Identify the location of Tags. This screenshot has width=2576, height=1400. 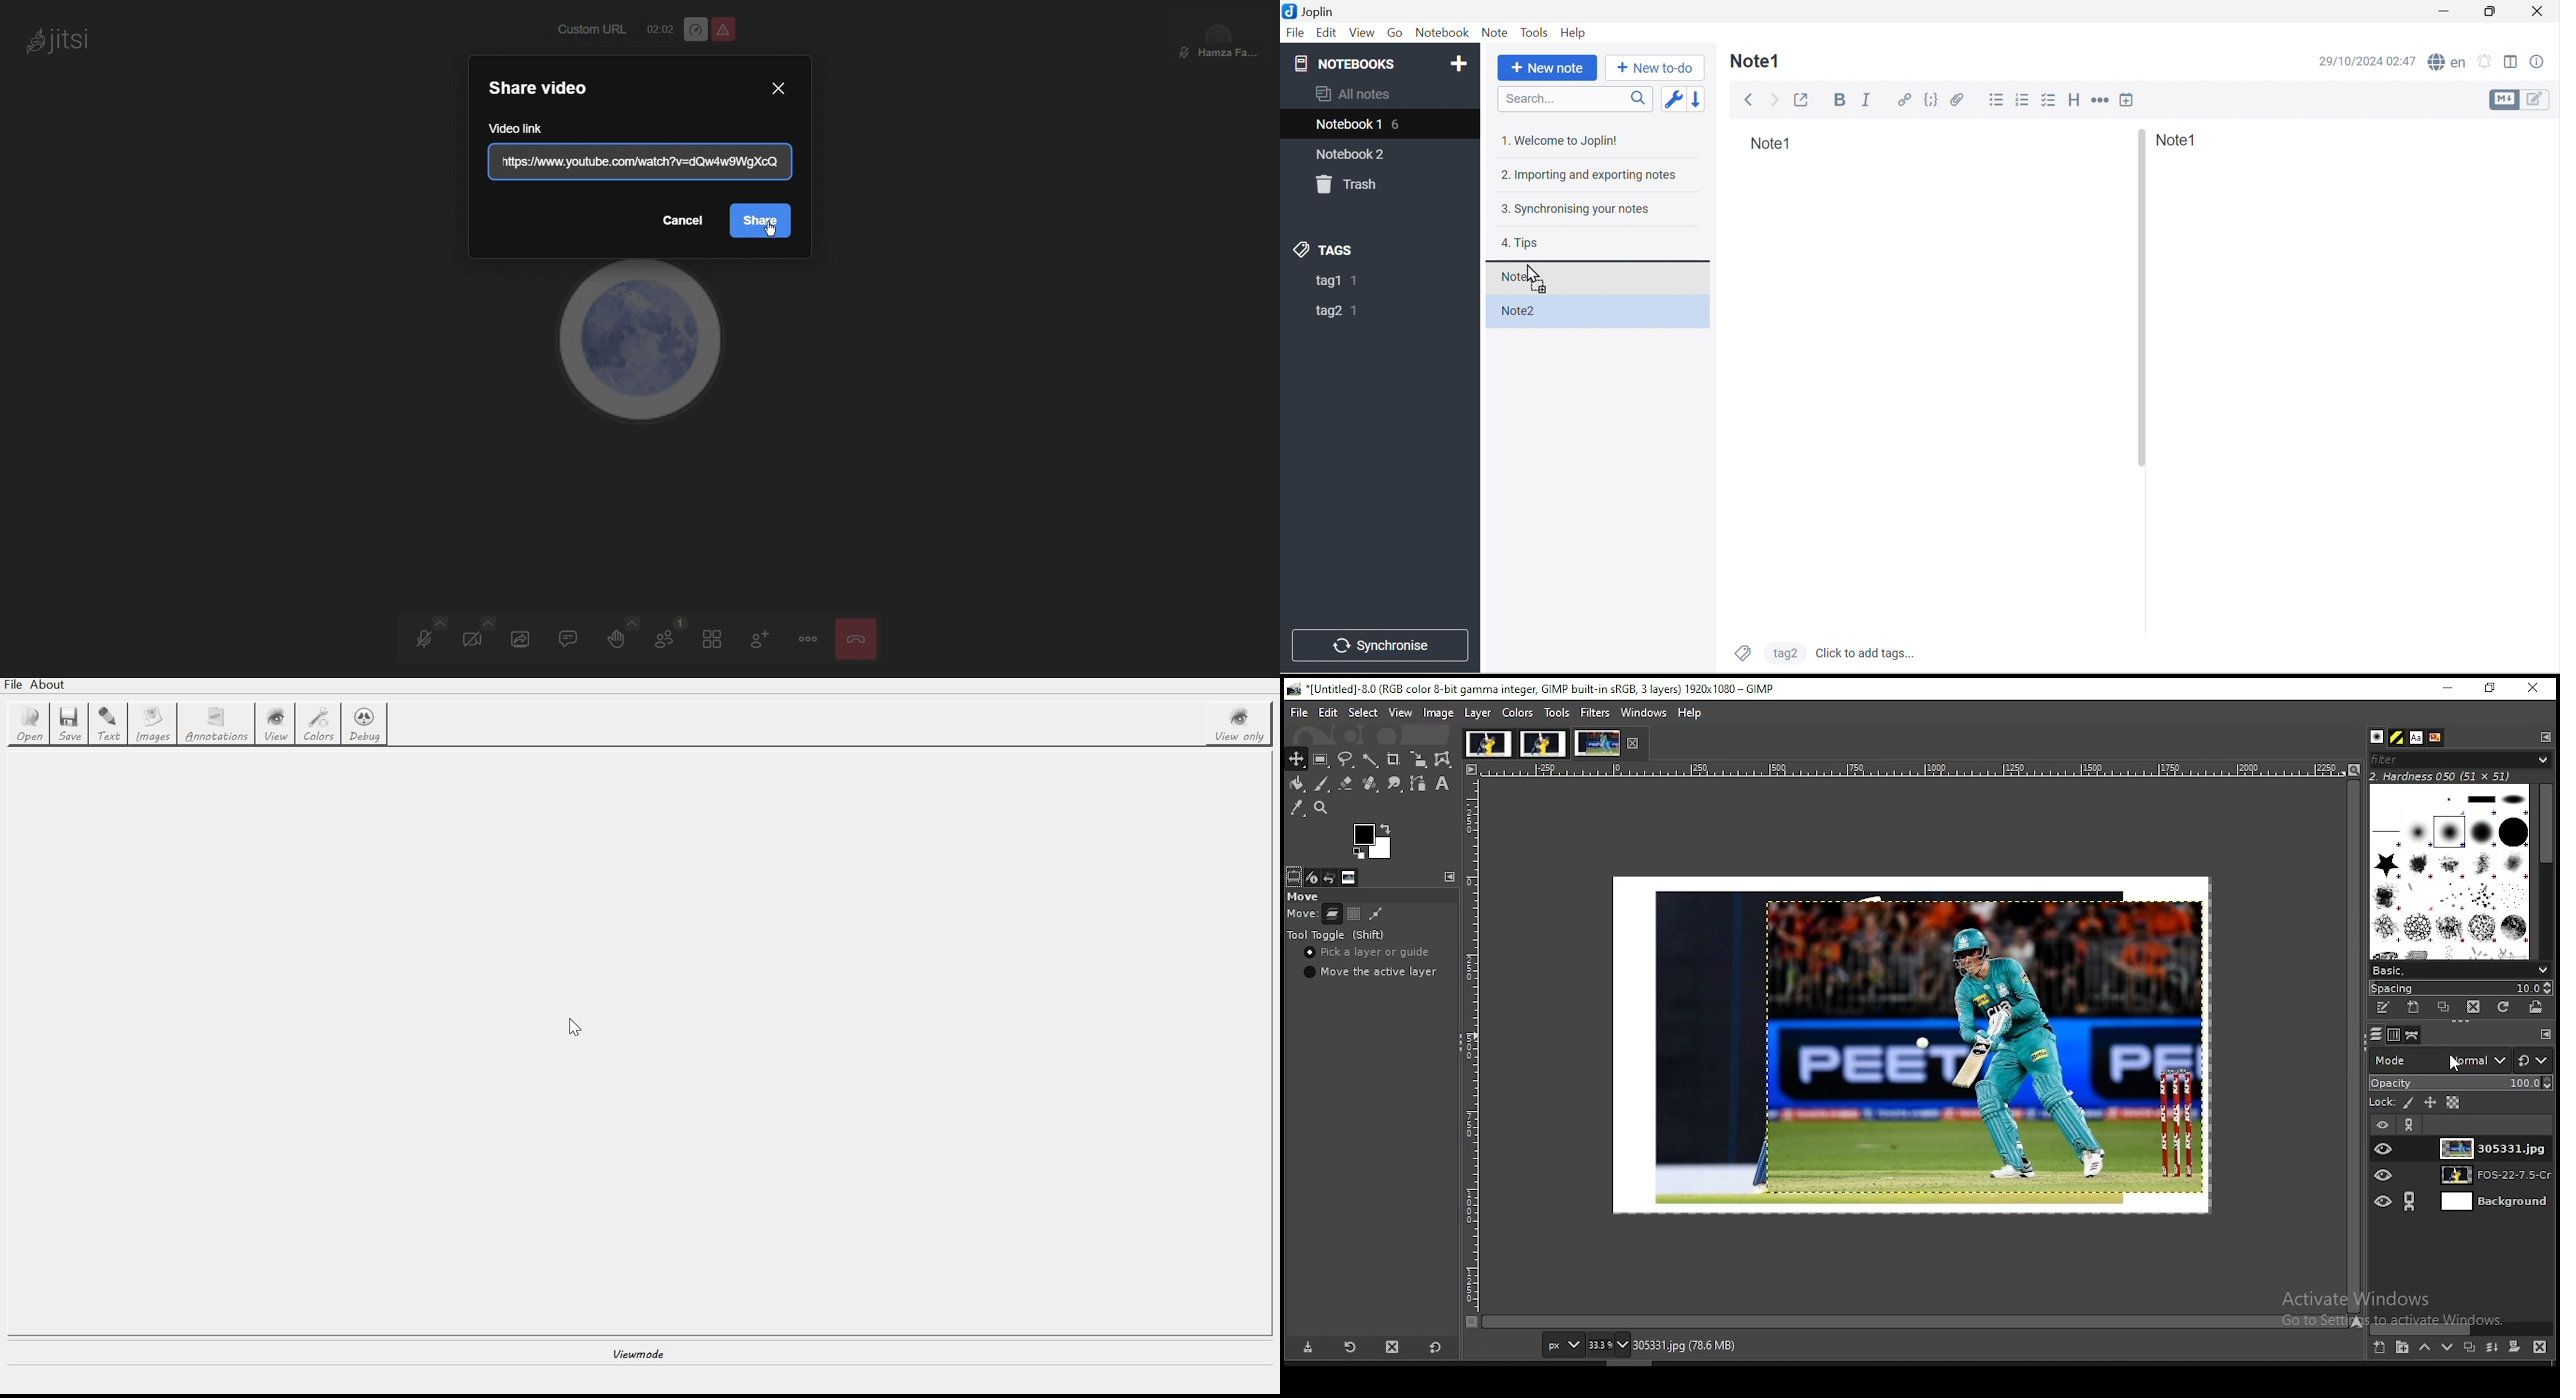
(1742, 654).